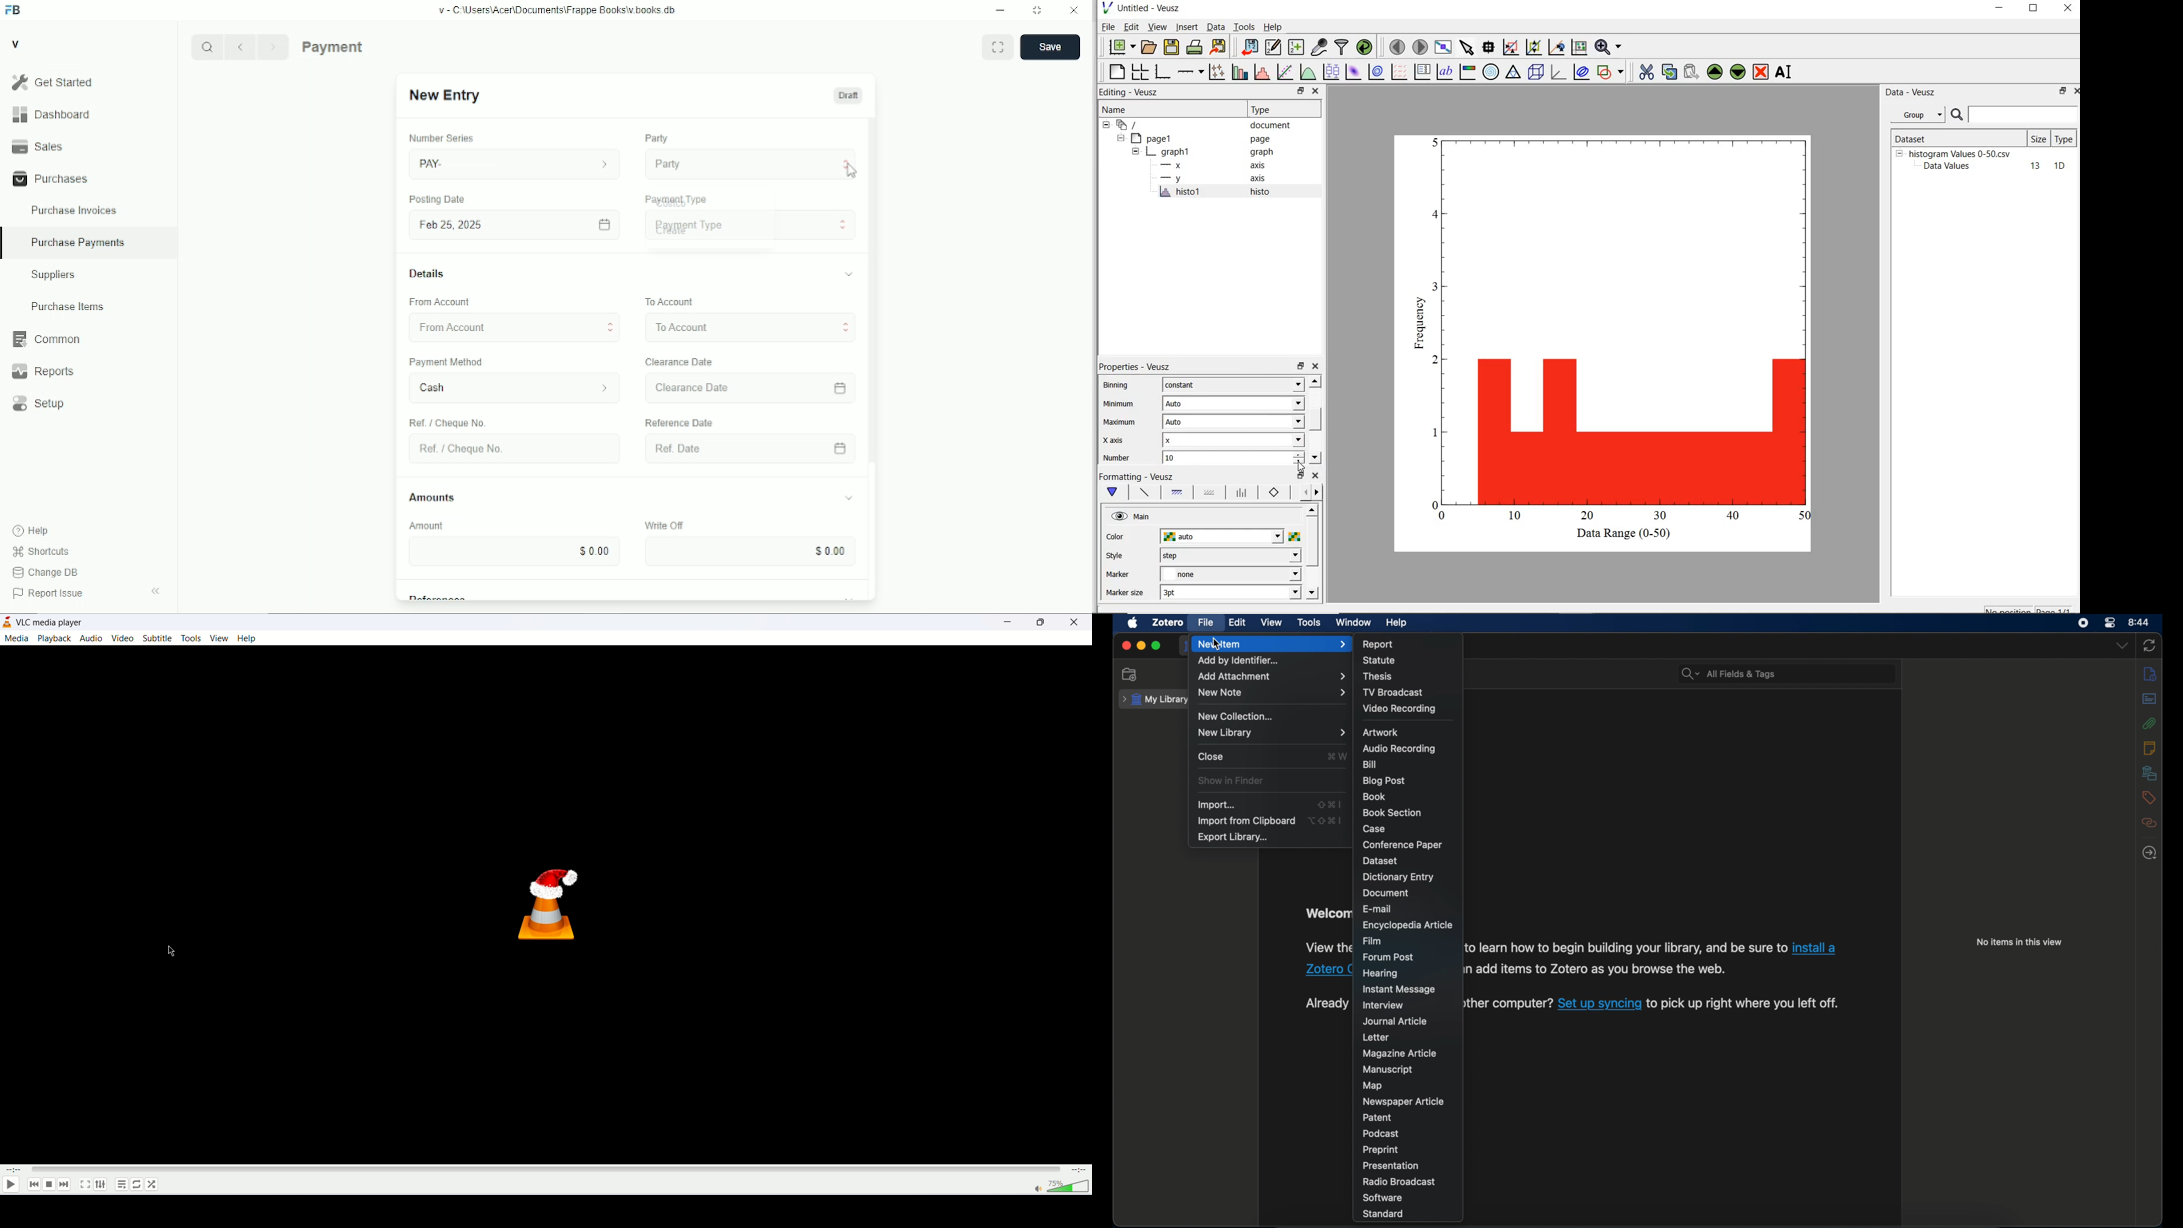 Image resolution: width=2184 pixels, height=1232 pixels. I want to click on locate, so click(2149, 853).